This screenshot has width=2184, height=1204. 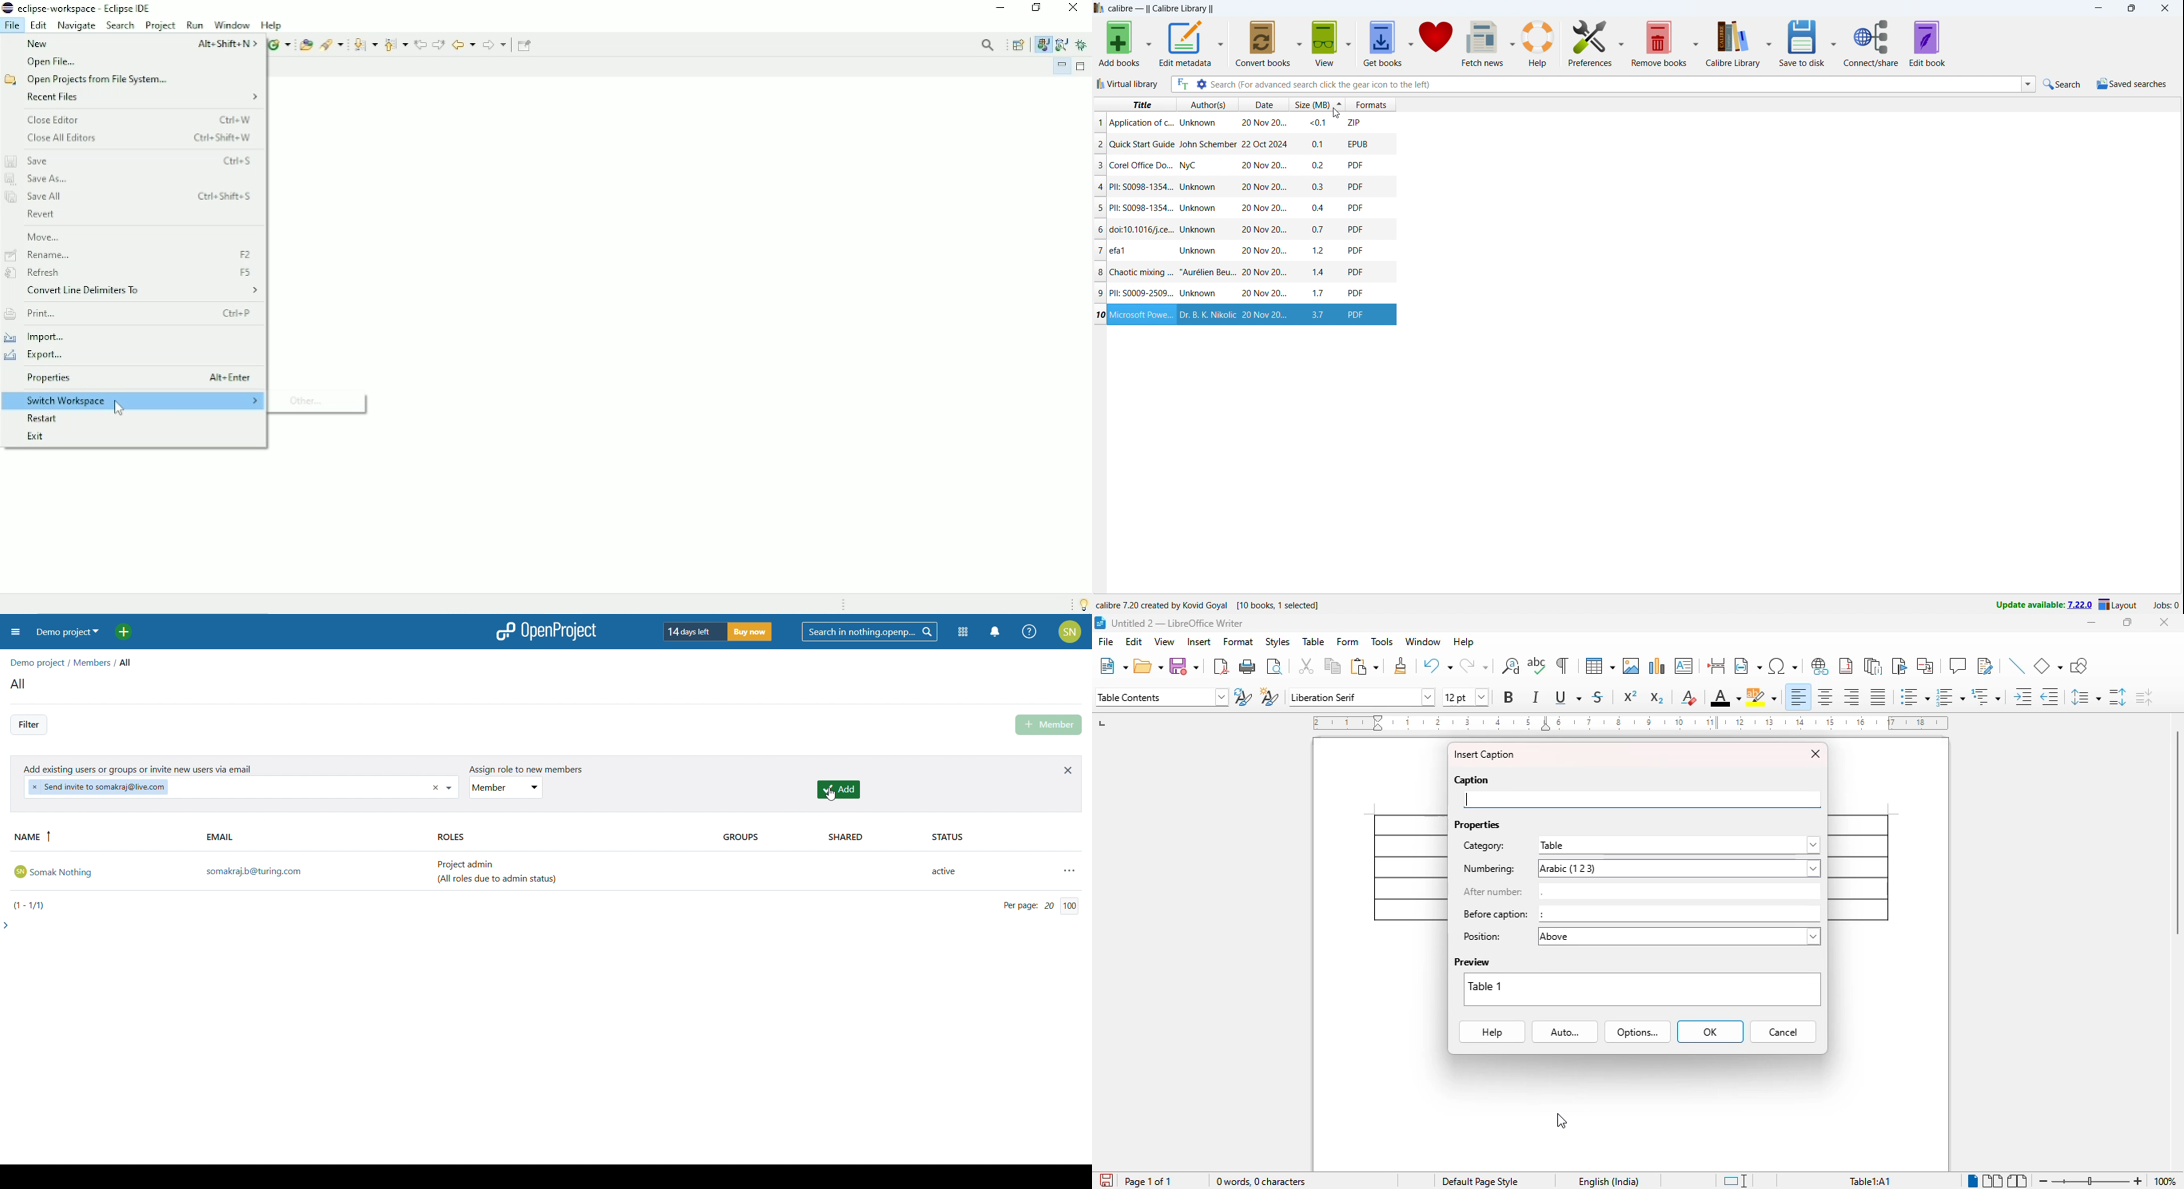 What do you see at coordinates (279, 45) in the screenshot?
I see `New java class` at bounding box center [279, 45].